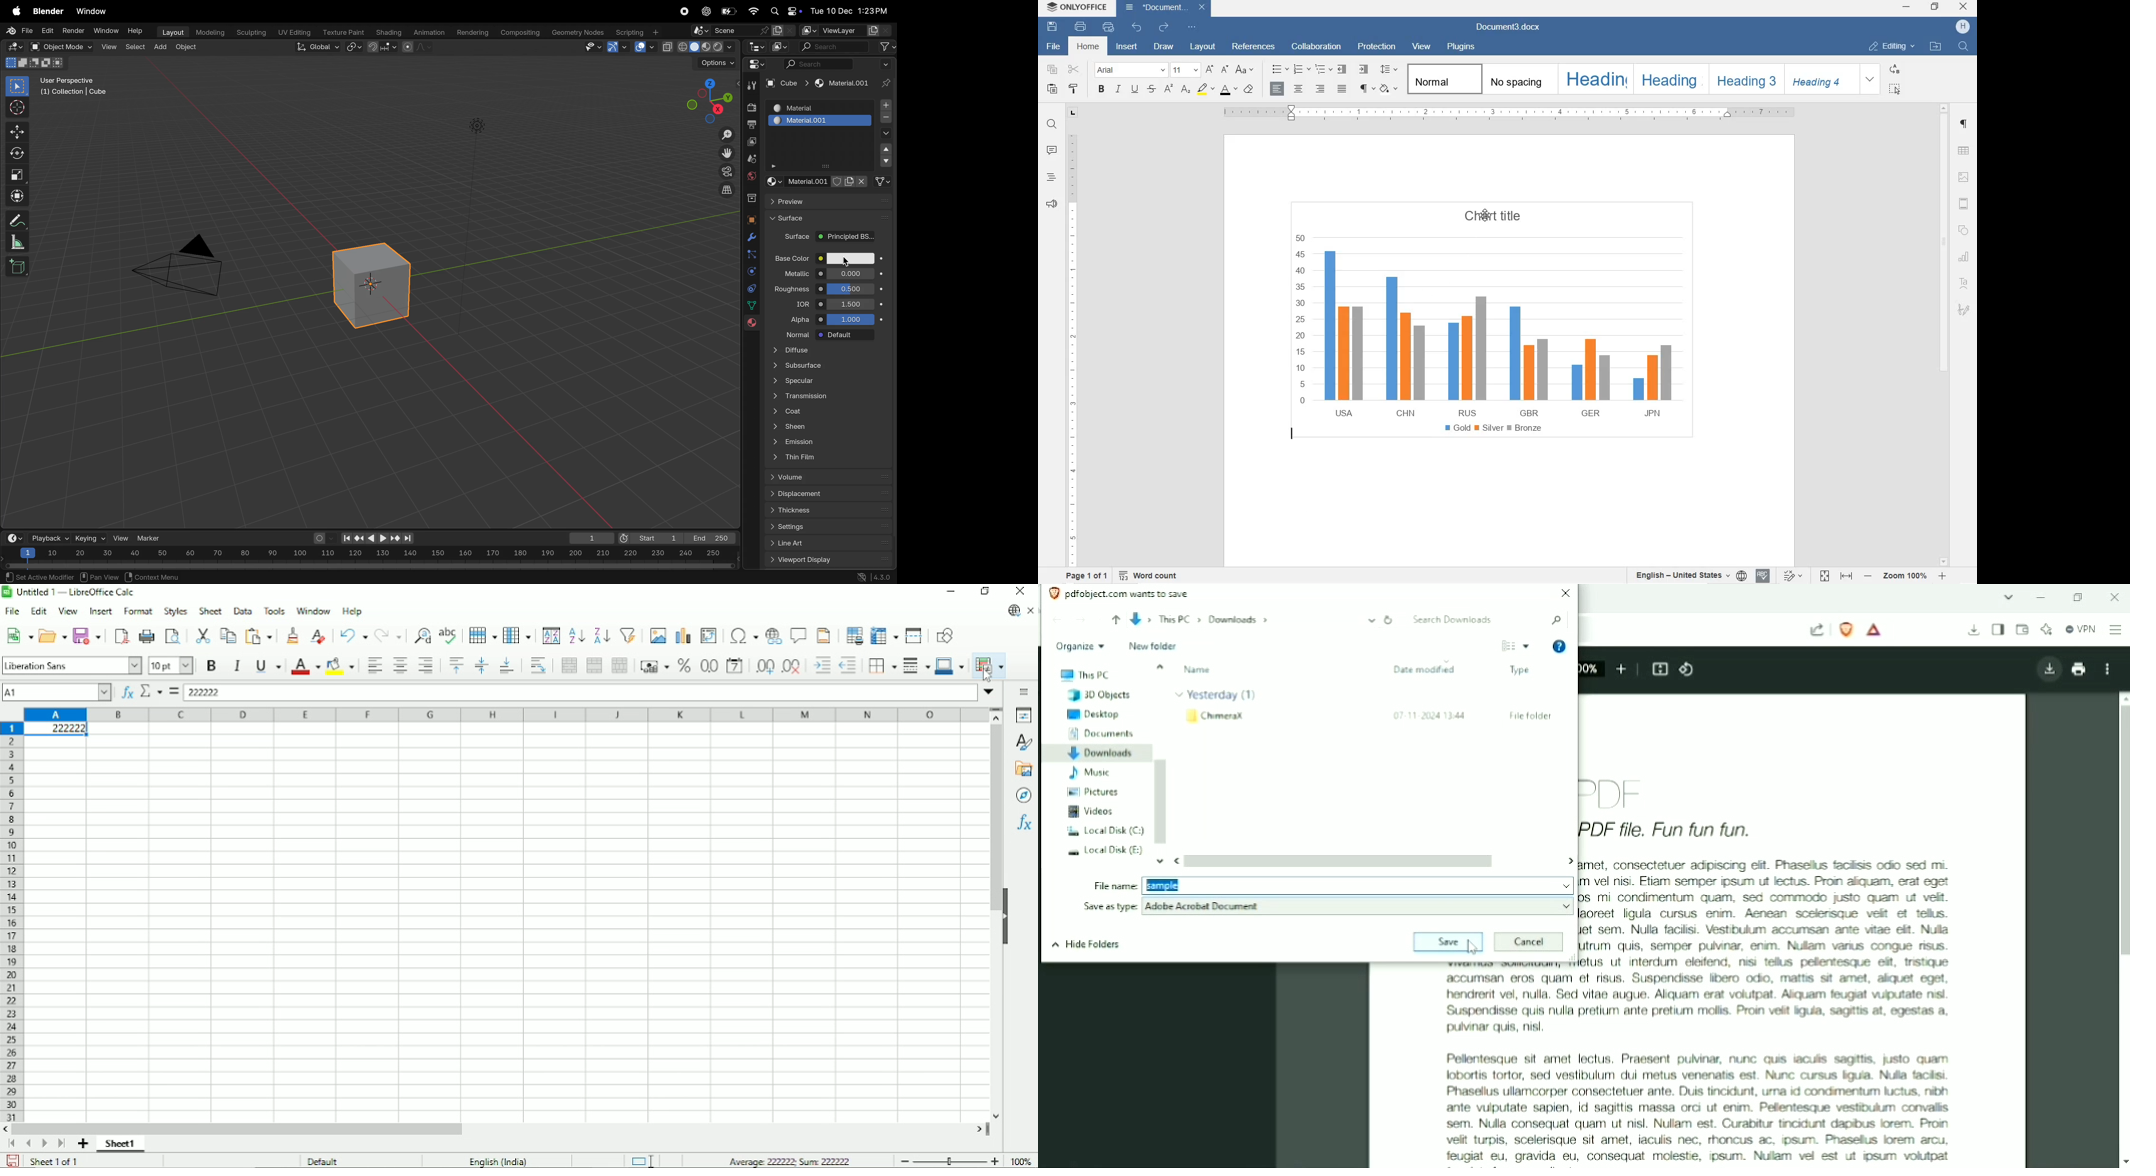 The height and width of the screenshot is (1176, 2156). What do you see at coordinates (1964, 46) in the screenshot?
I see `FIND` at bounding box center [1964, 46].